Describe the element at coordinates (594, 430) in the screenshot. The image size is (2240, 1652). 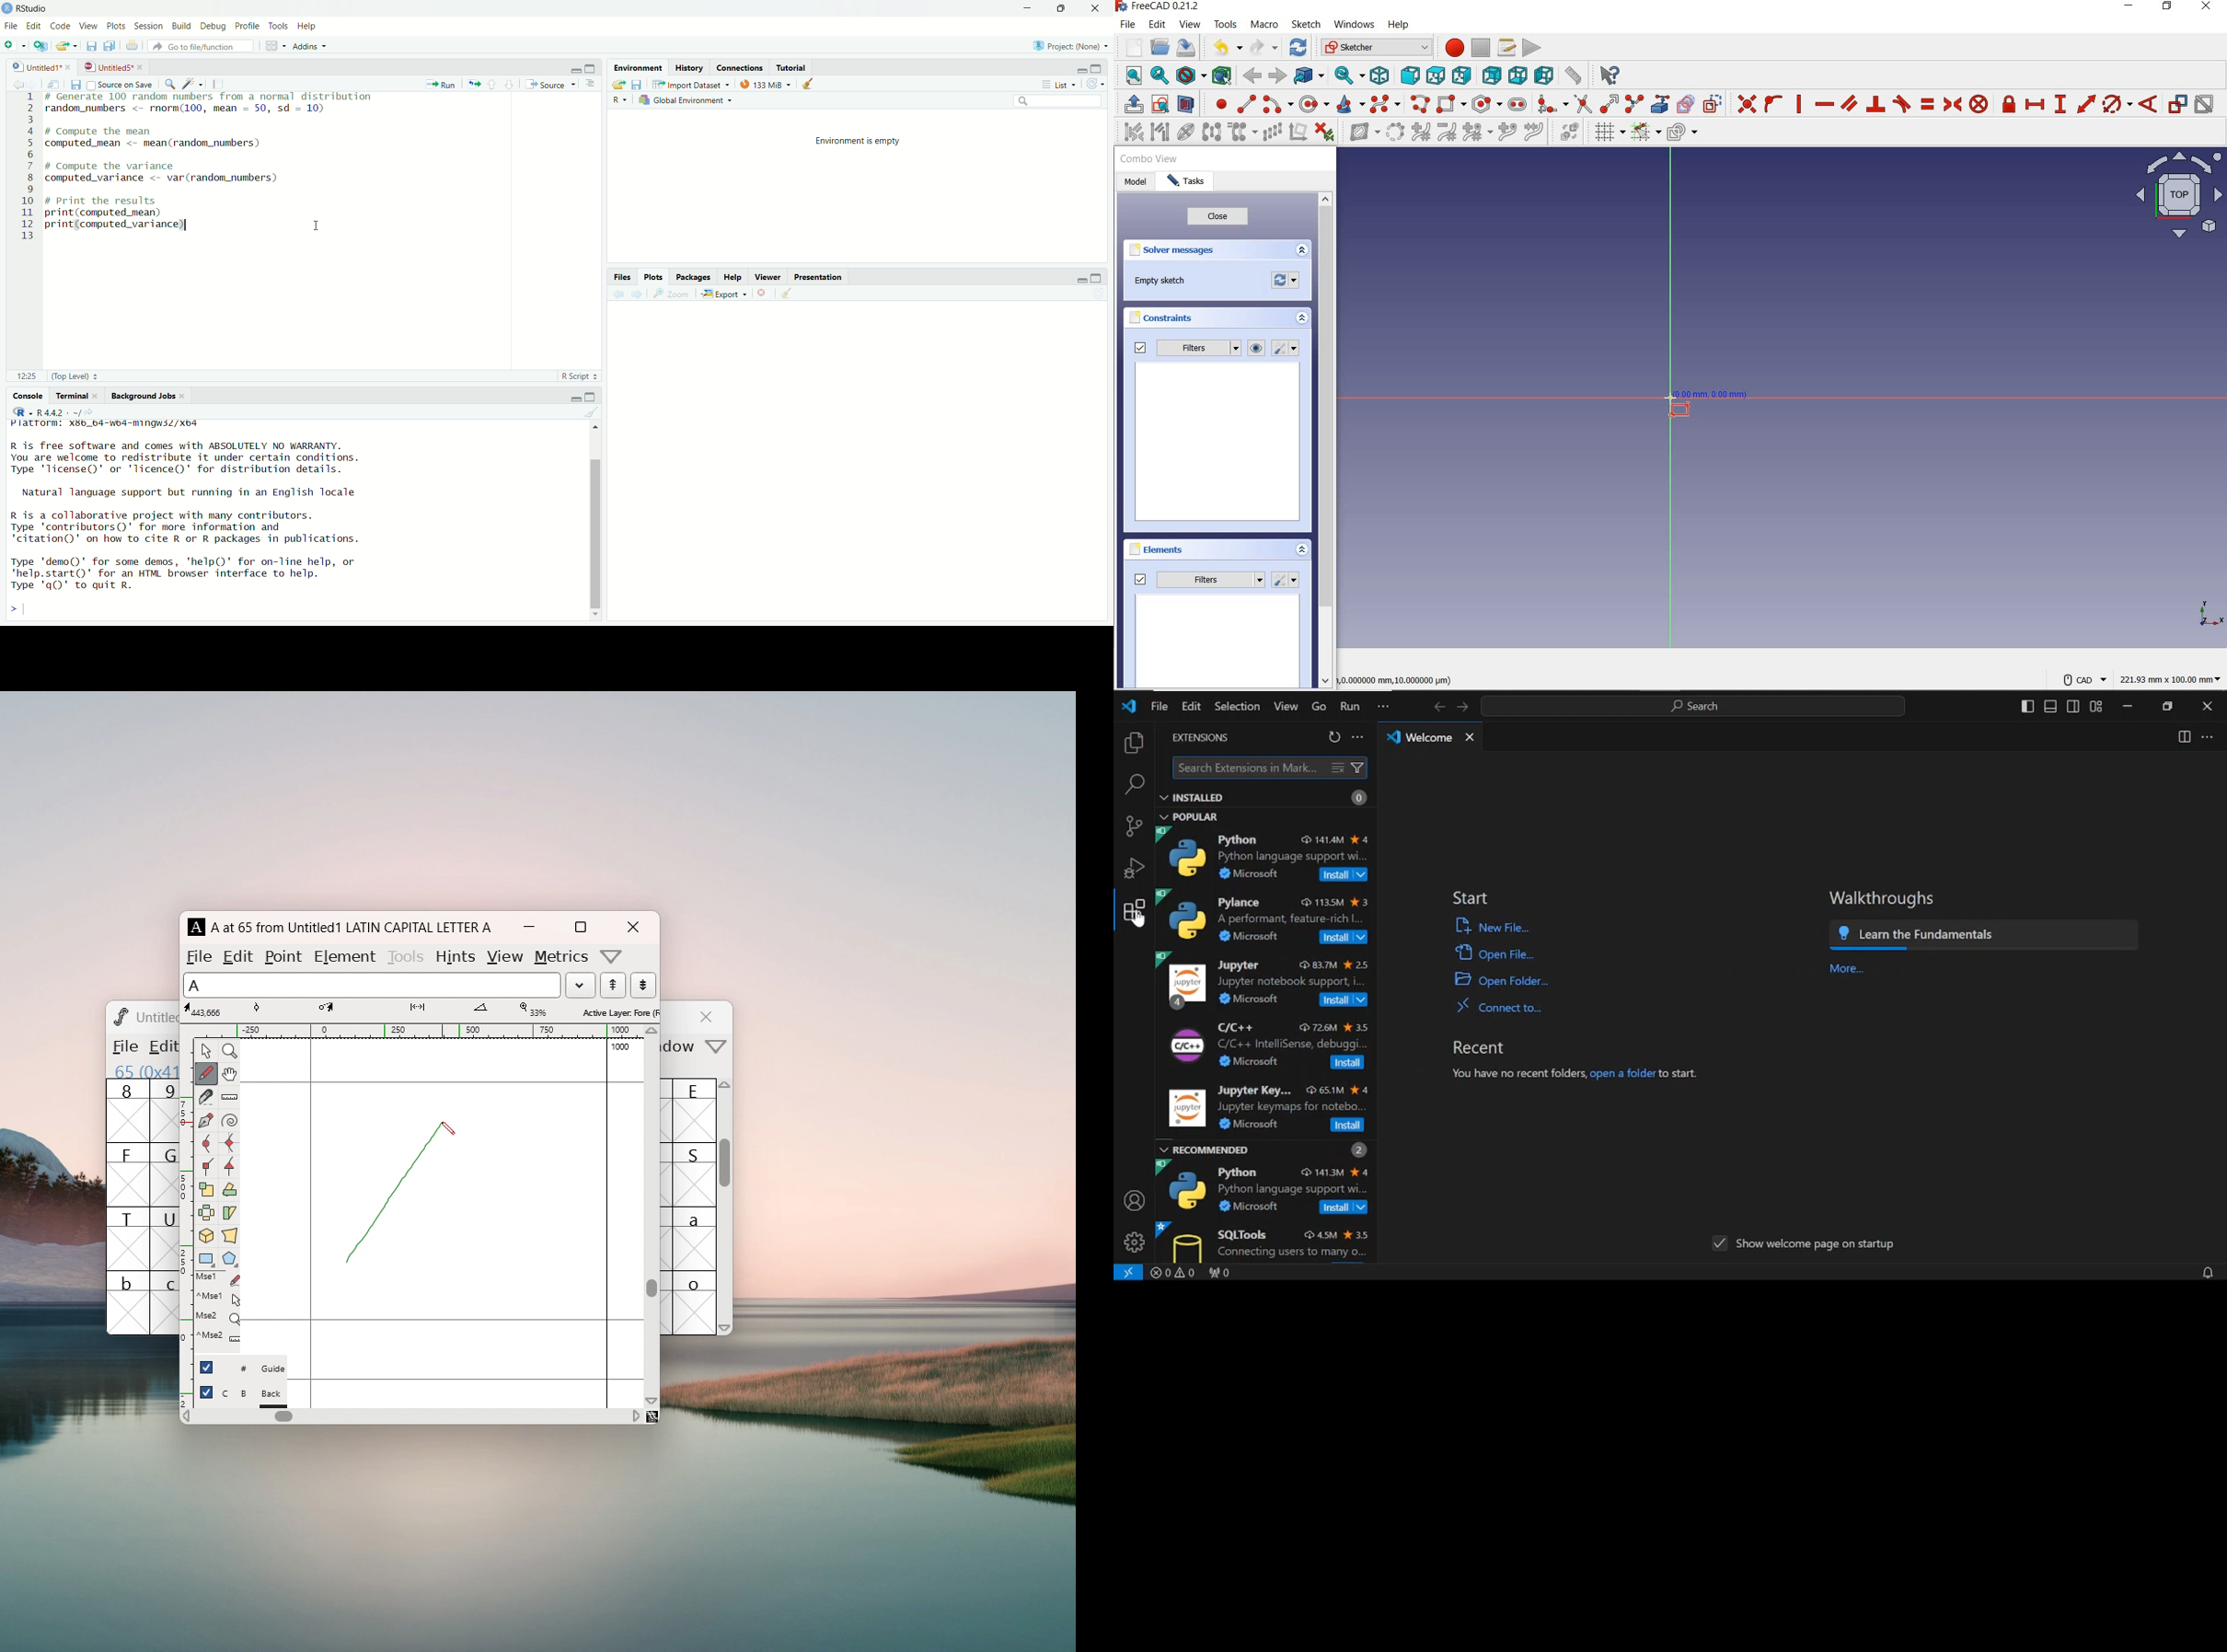
I see `move top` at that location.